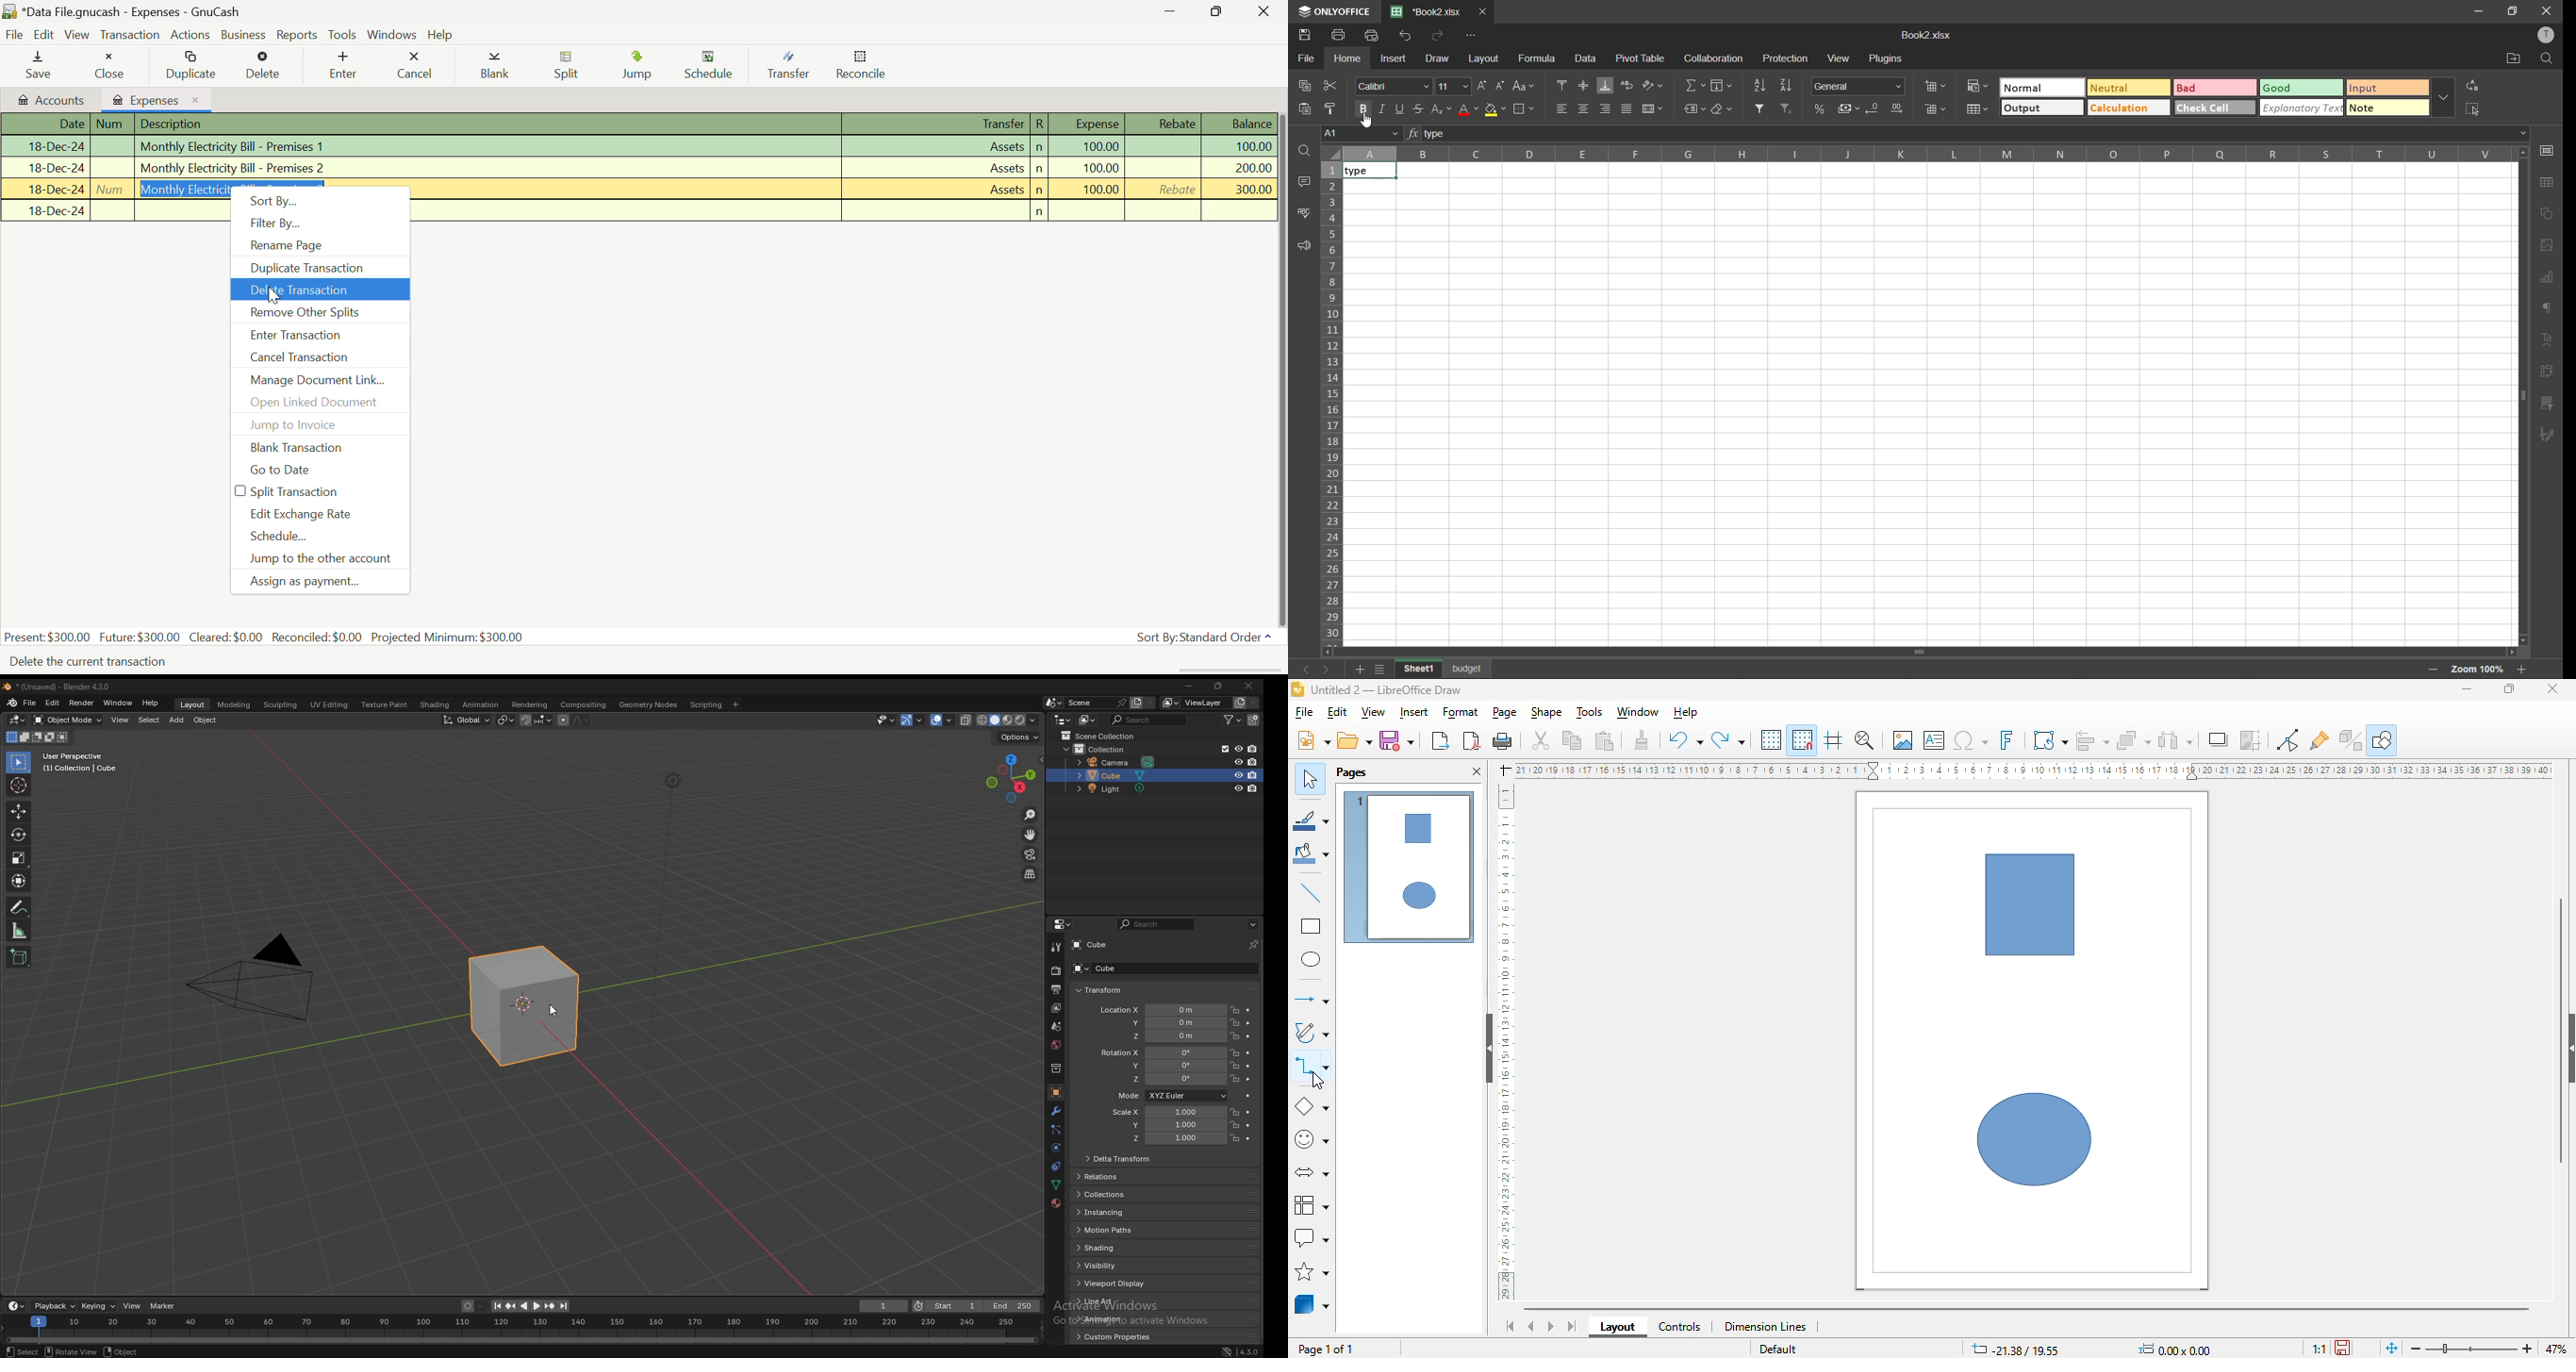 This screenshot has width=2576, height=1372. Describe the element at coordinates (2524, 1349) in the screenshot. I see `zoom in` at that location.